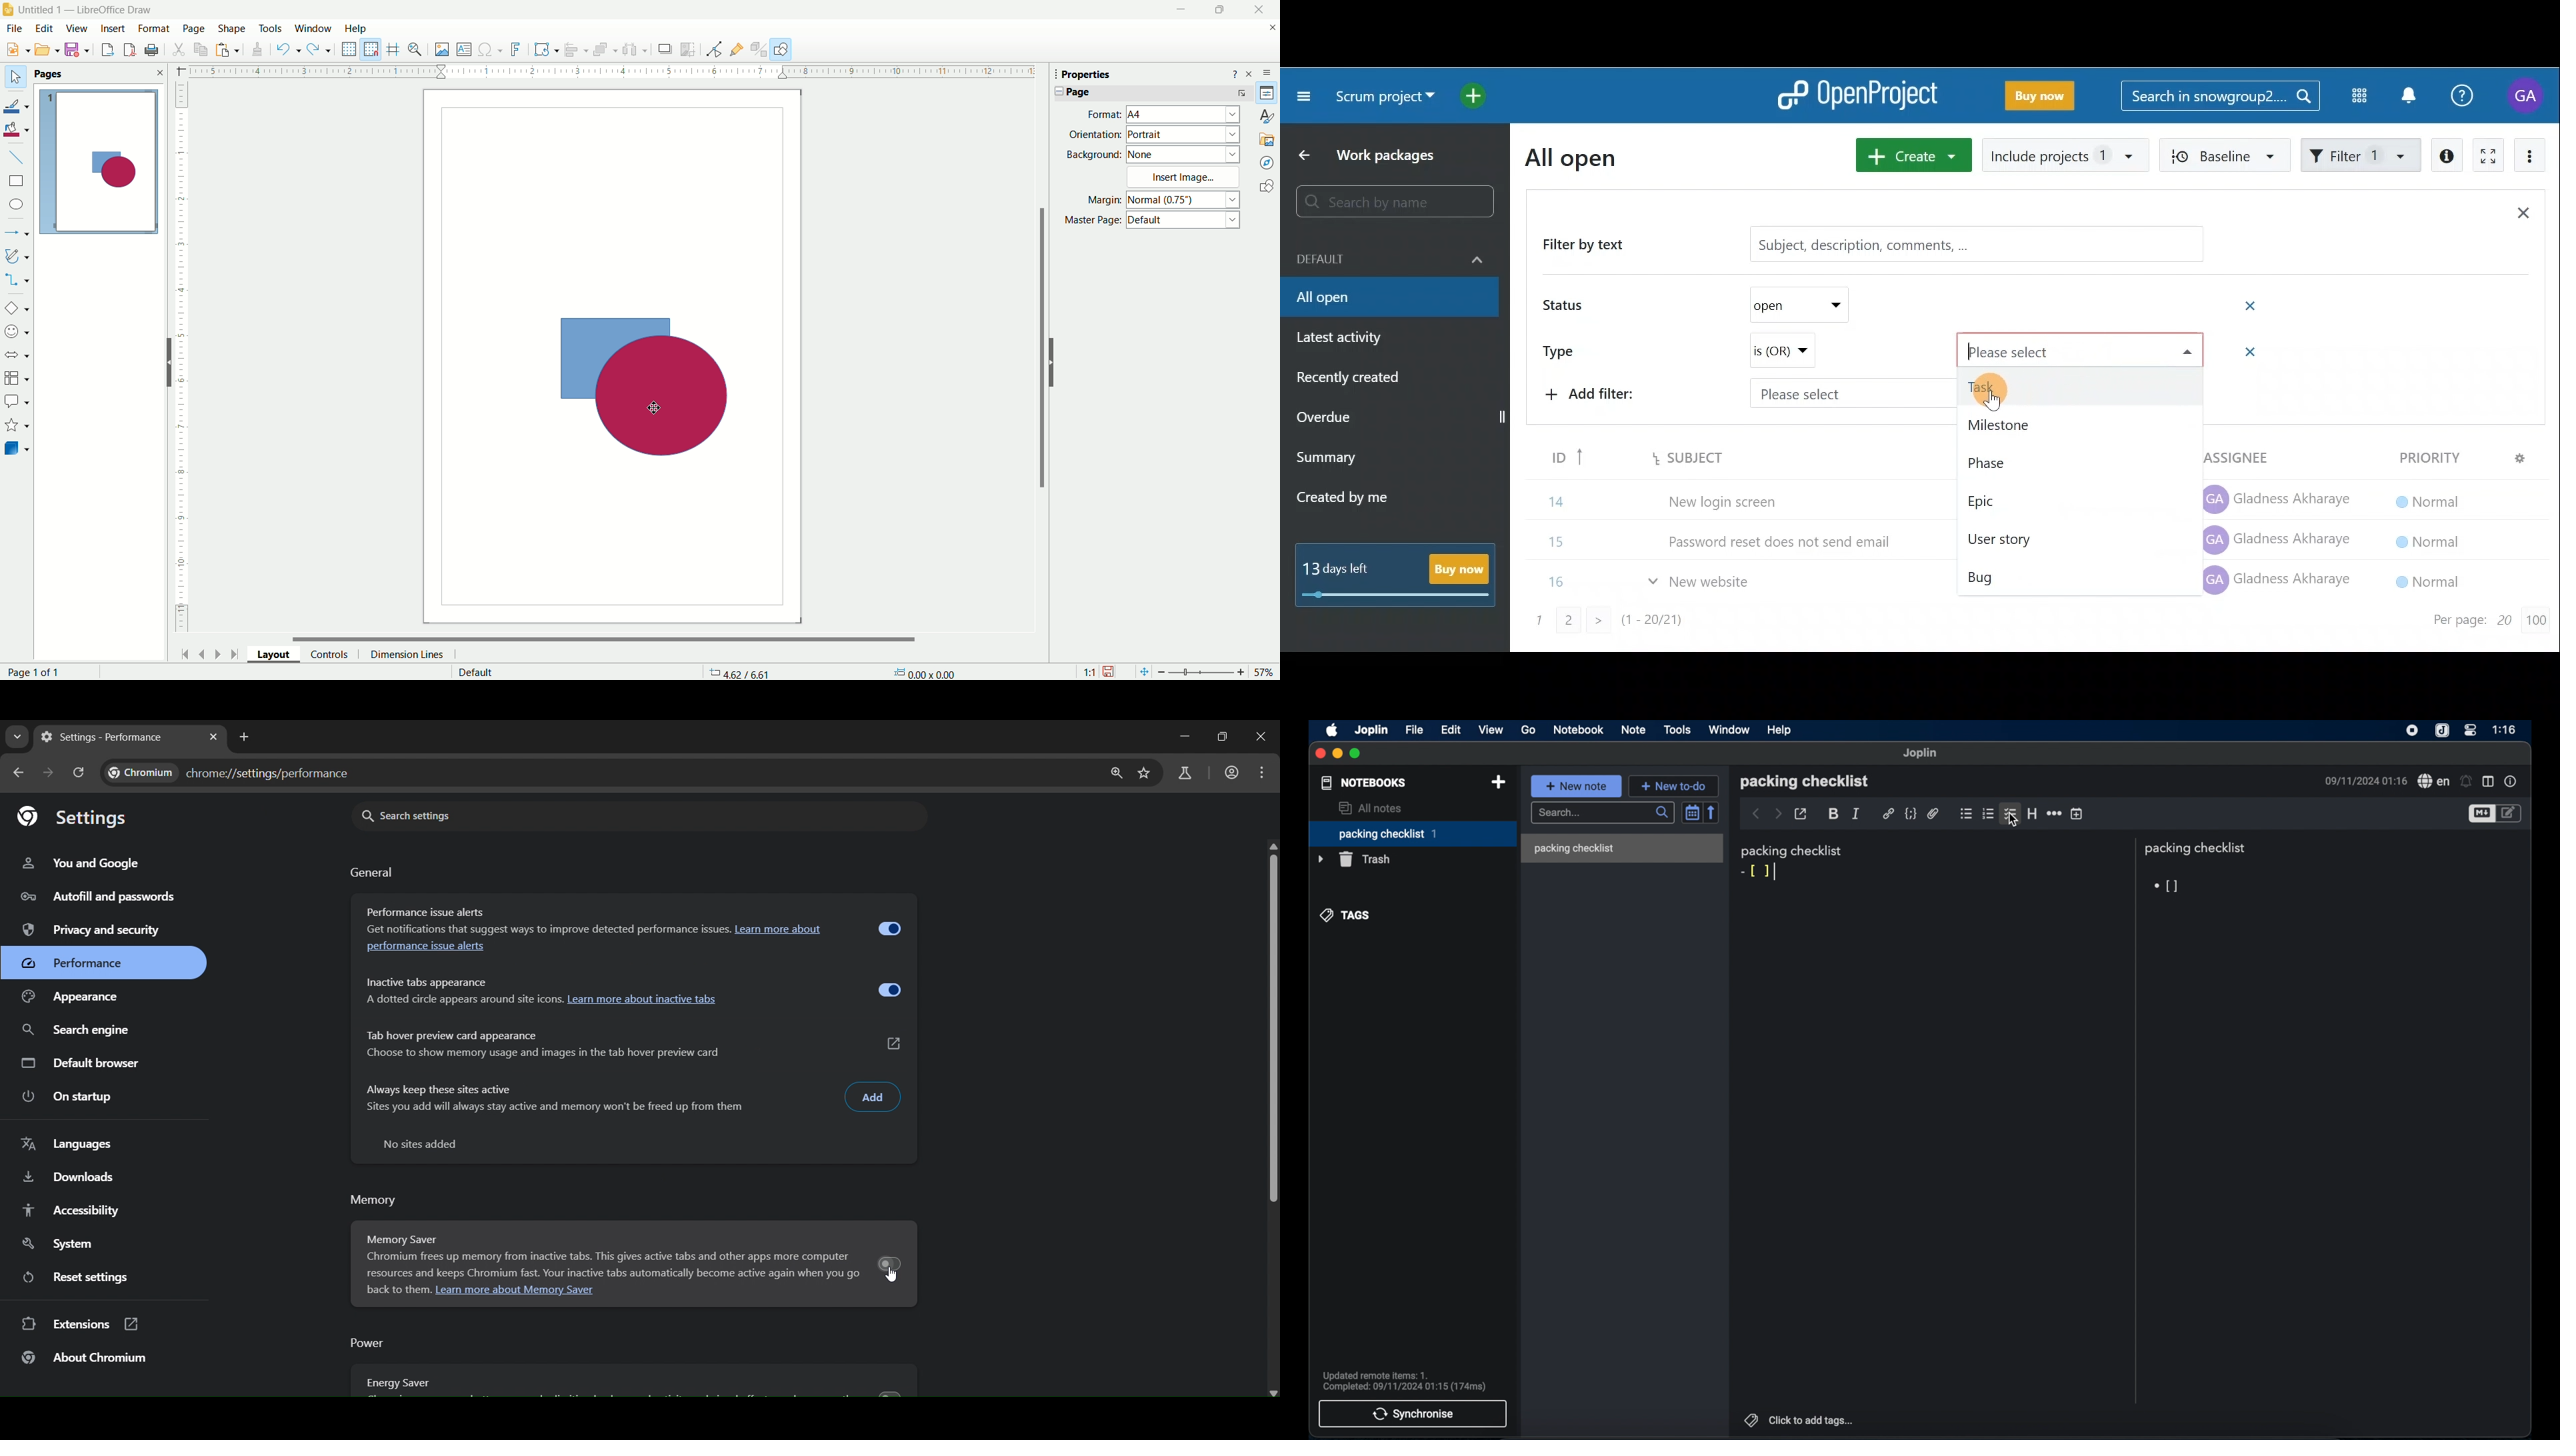  Describe the element at coordinates (17, 331) in the screenshot. I see `symbol shapes` at that location.